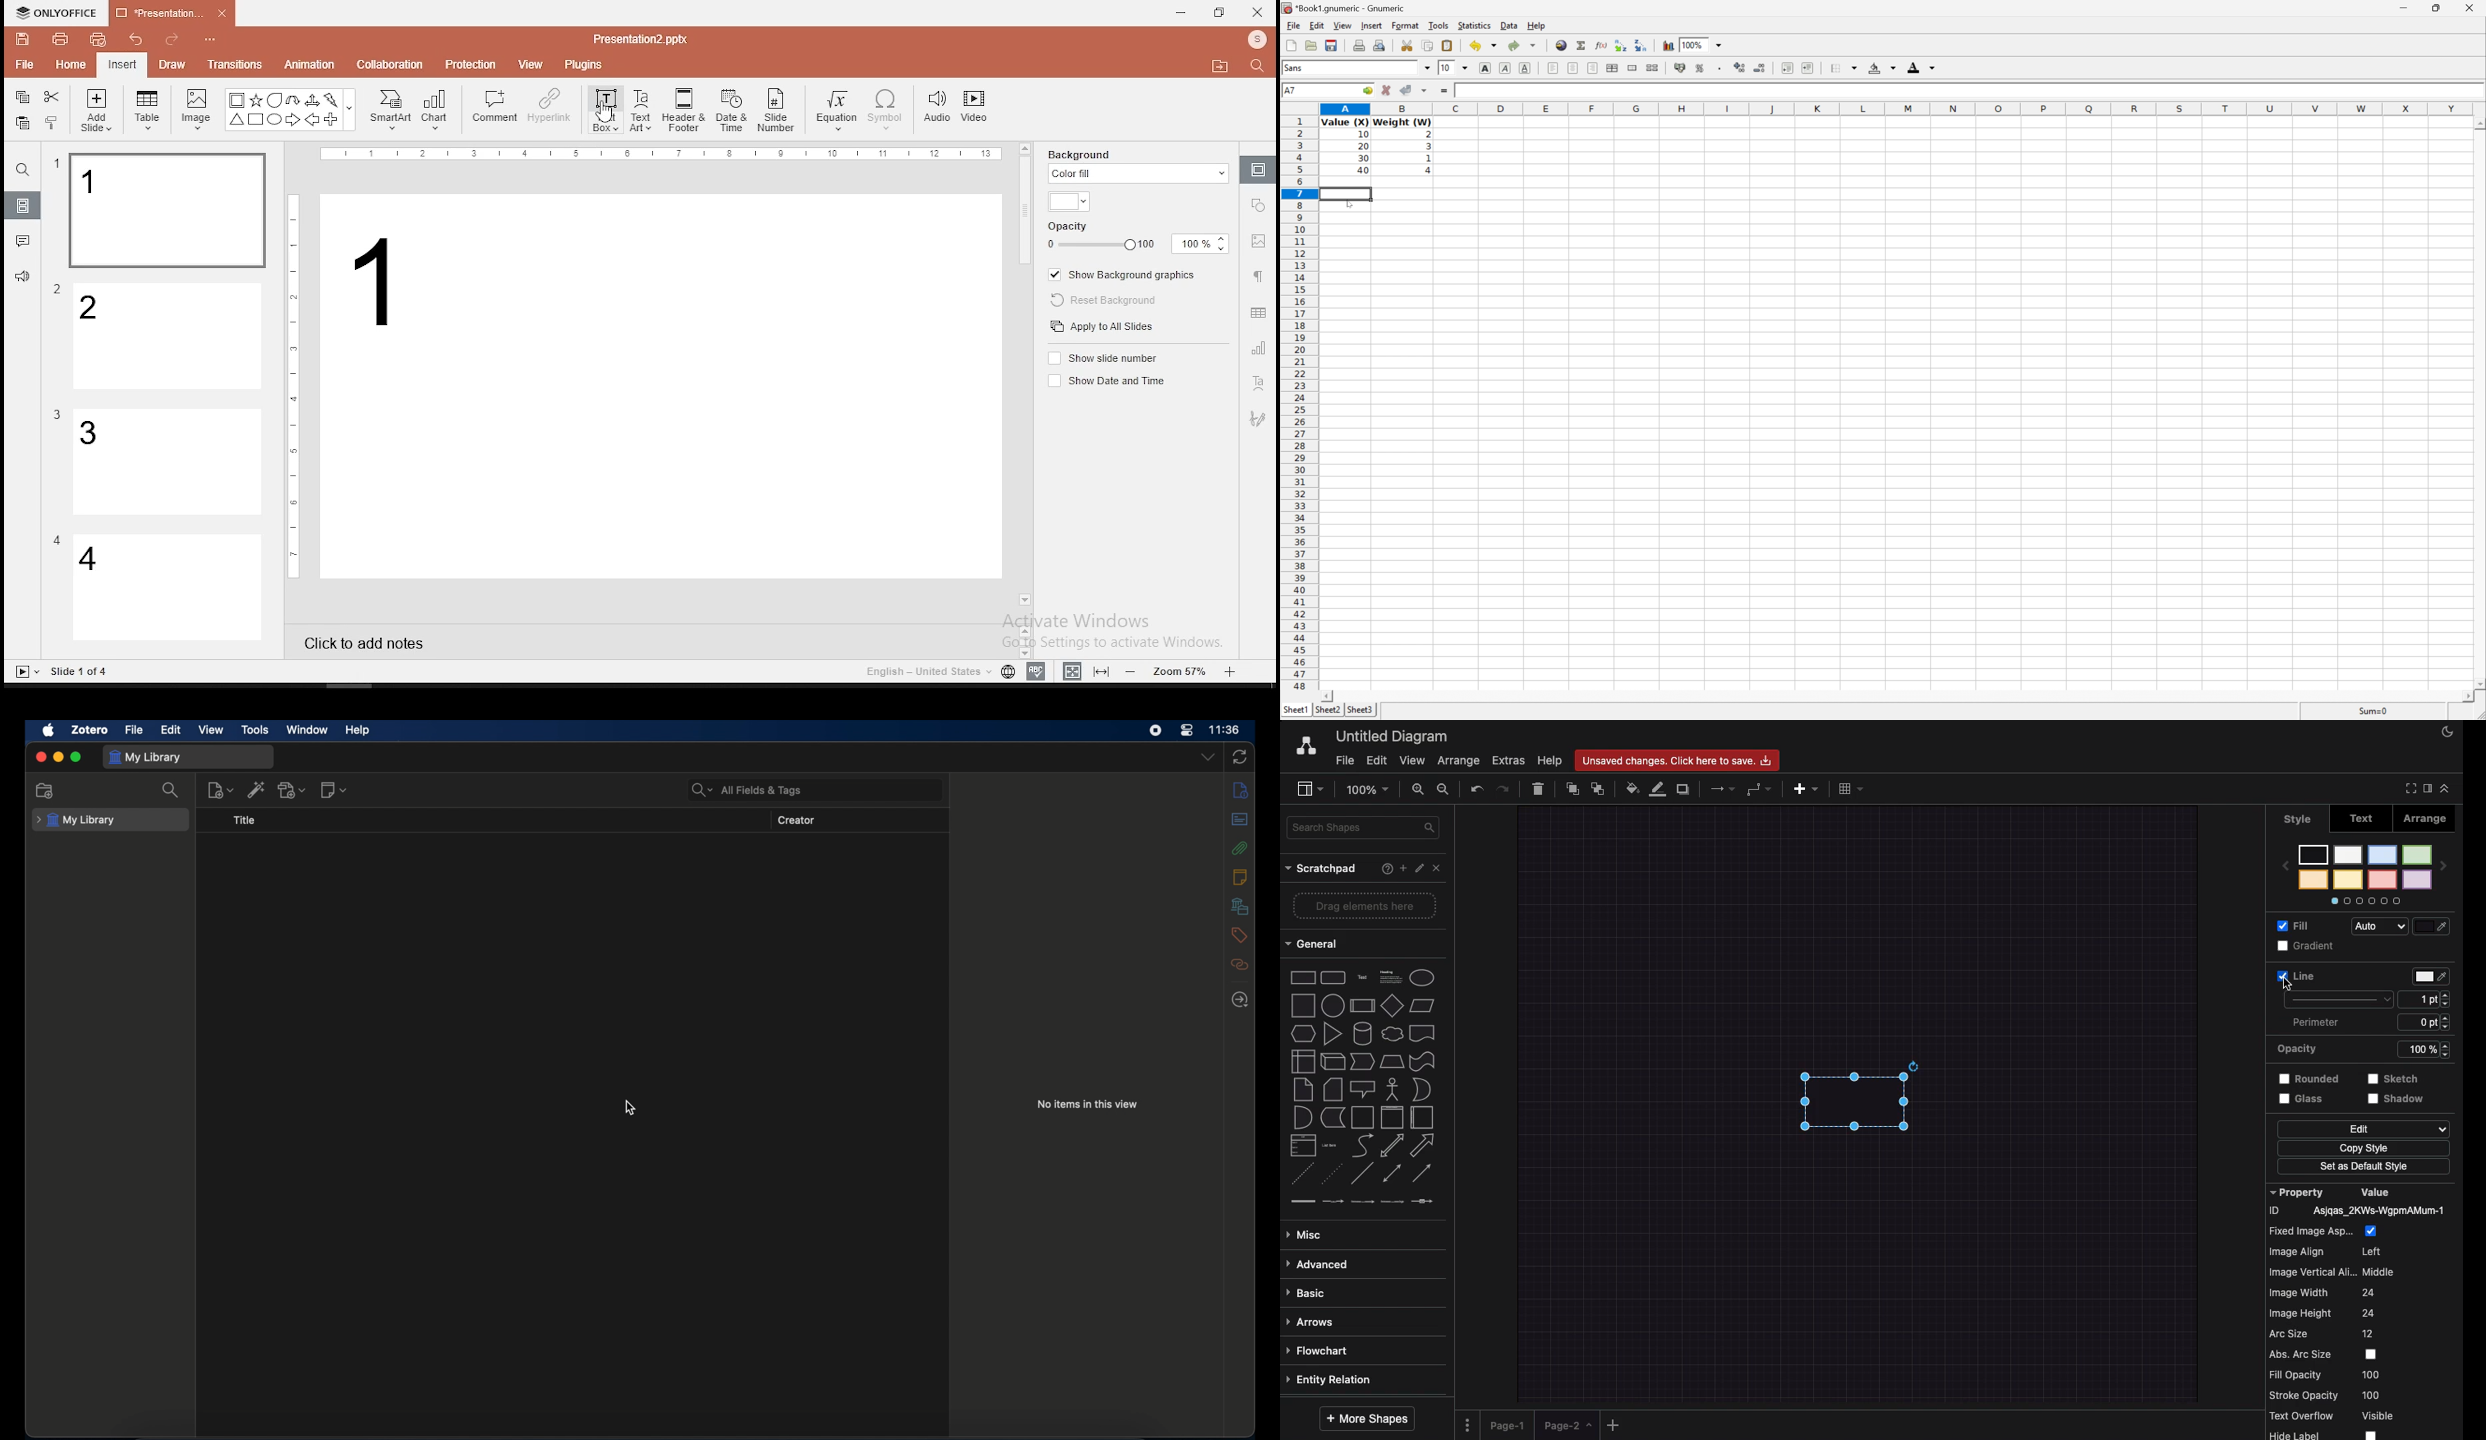 The height and width of the screenshot is (1456, 2492). I want to click on clone formatting, so click(52, 122).